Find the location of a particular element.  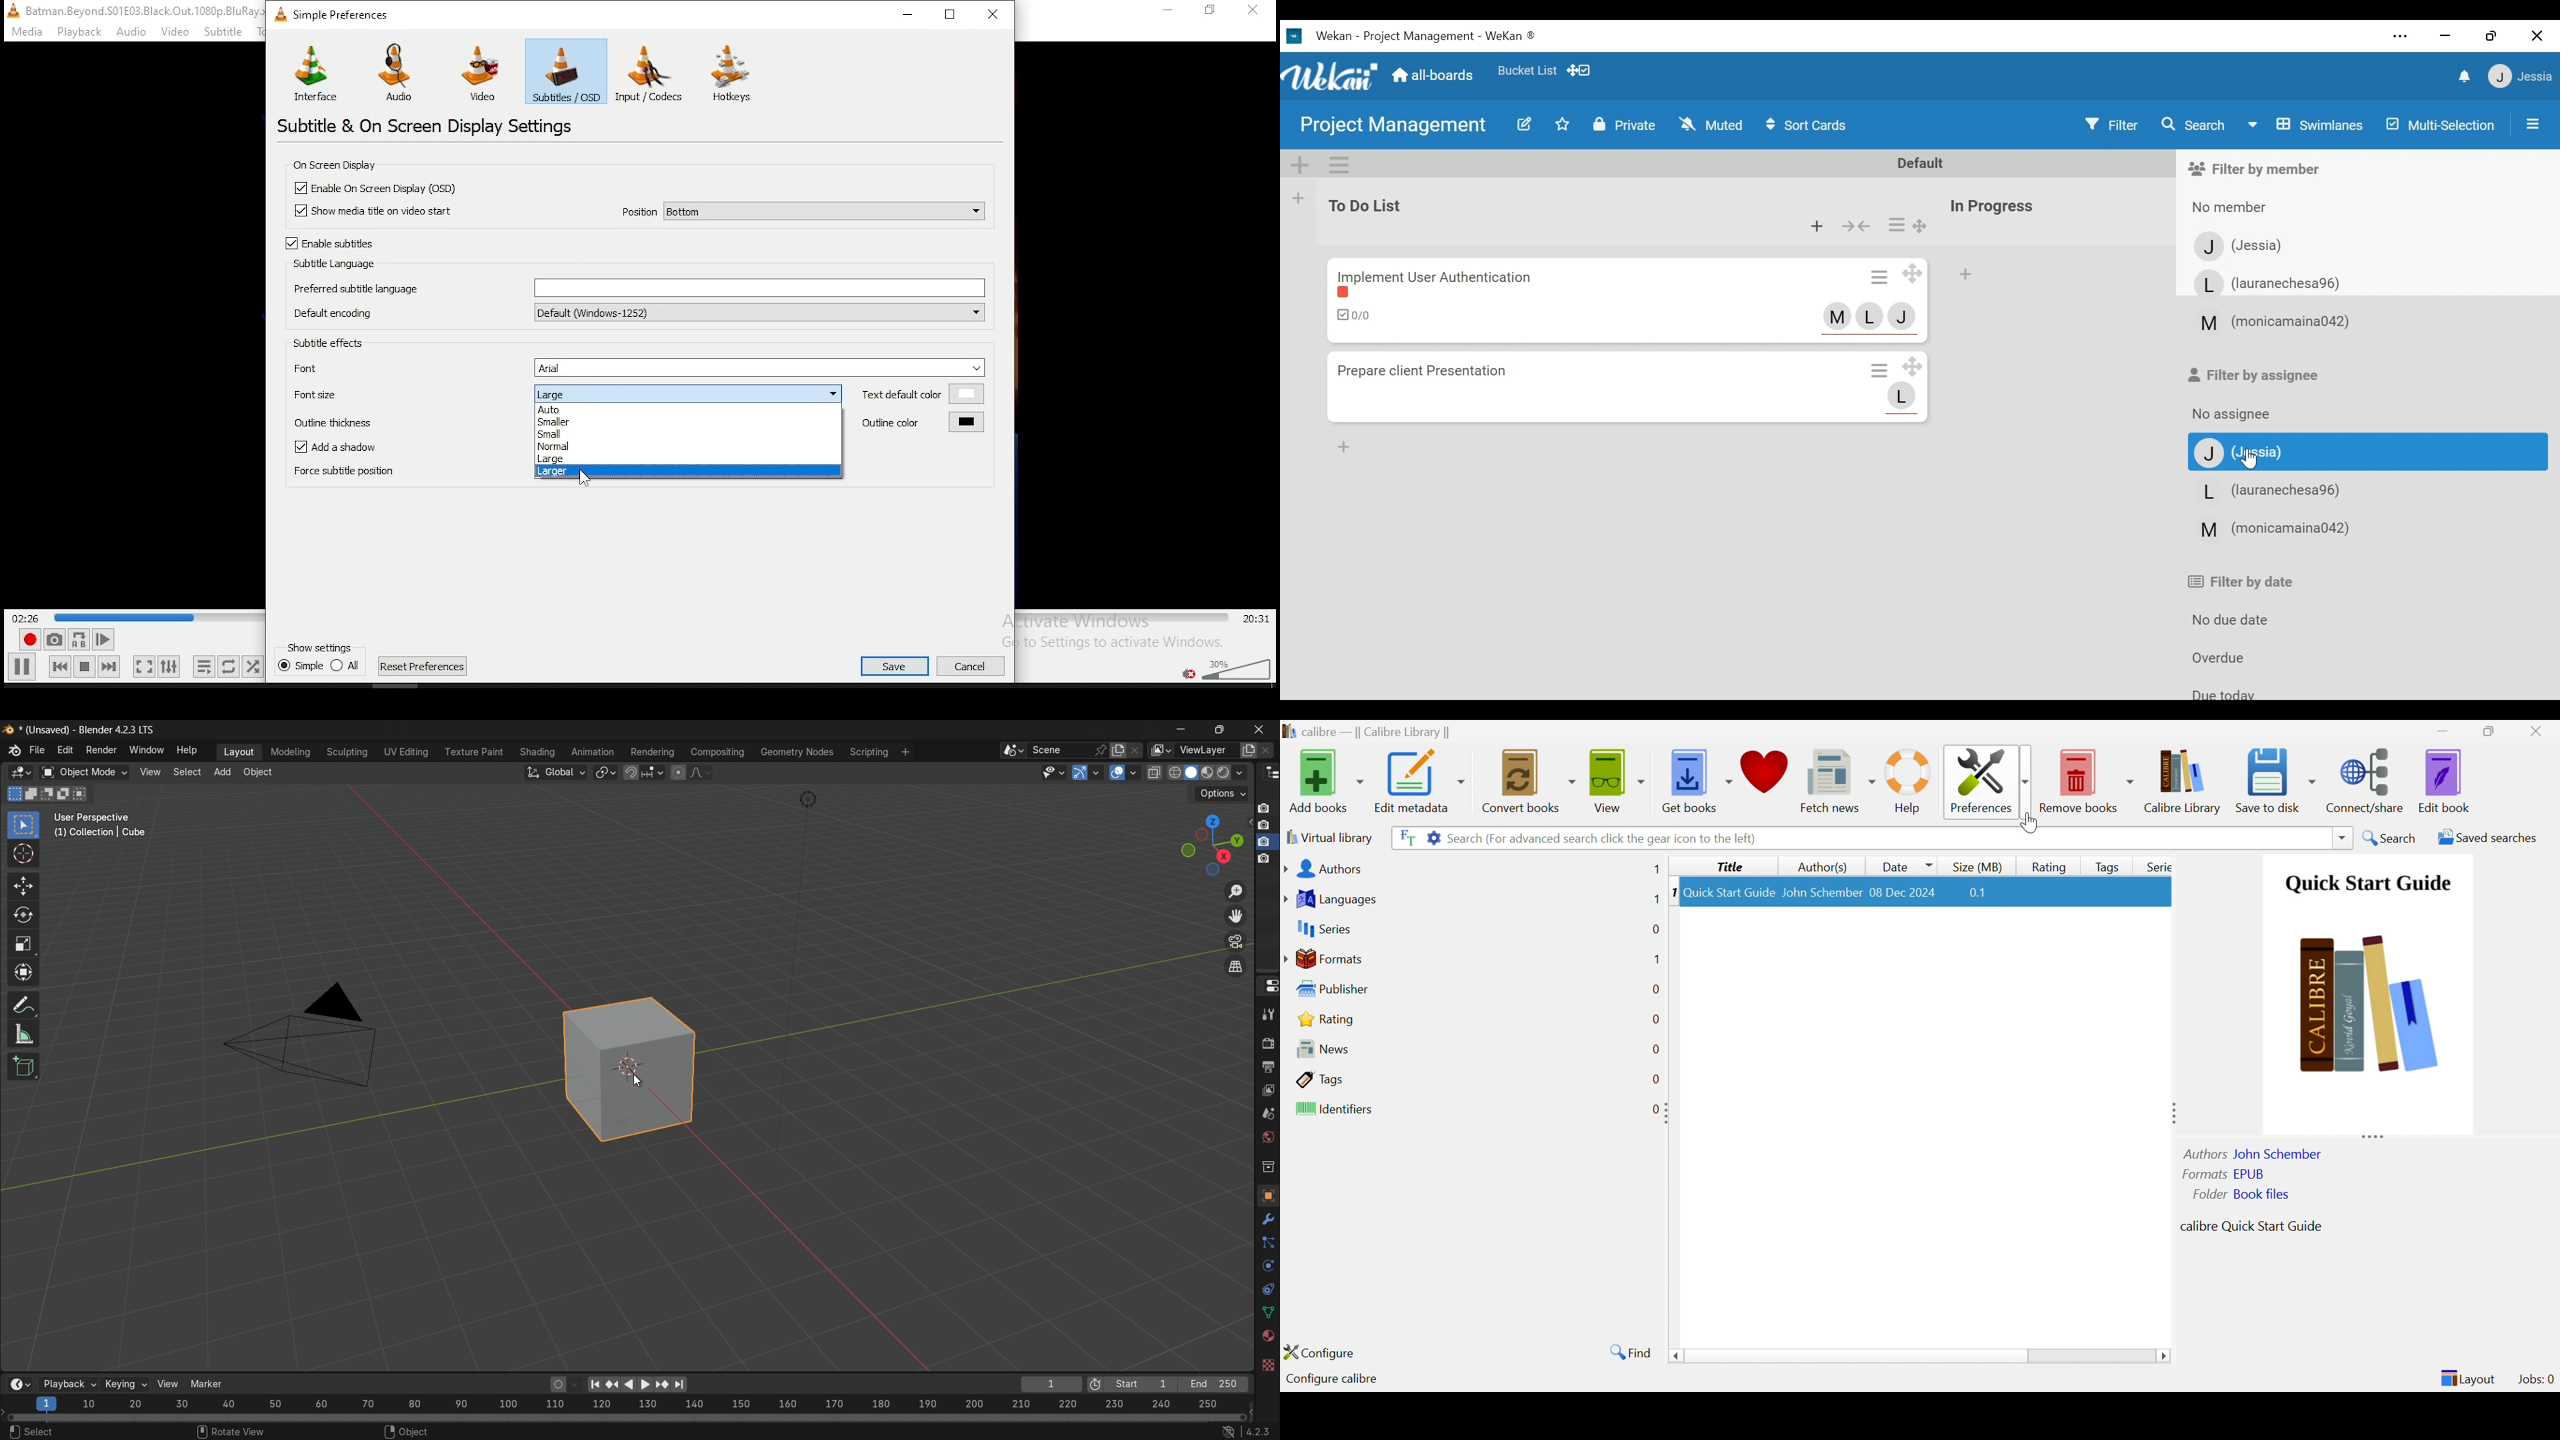

toggle video in fullscreen is located at coordinates (143, 666).